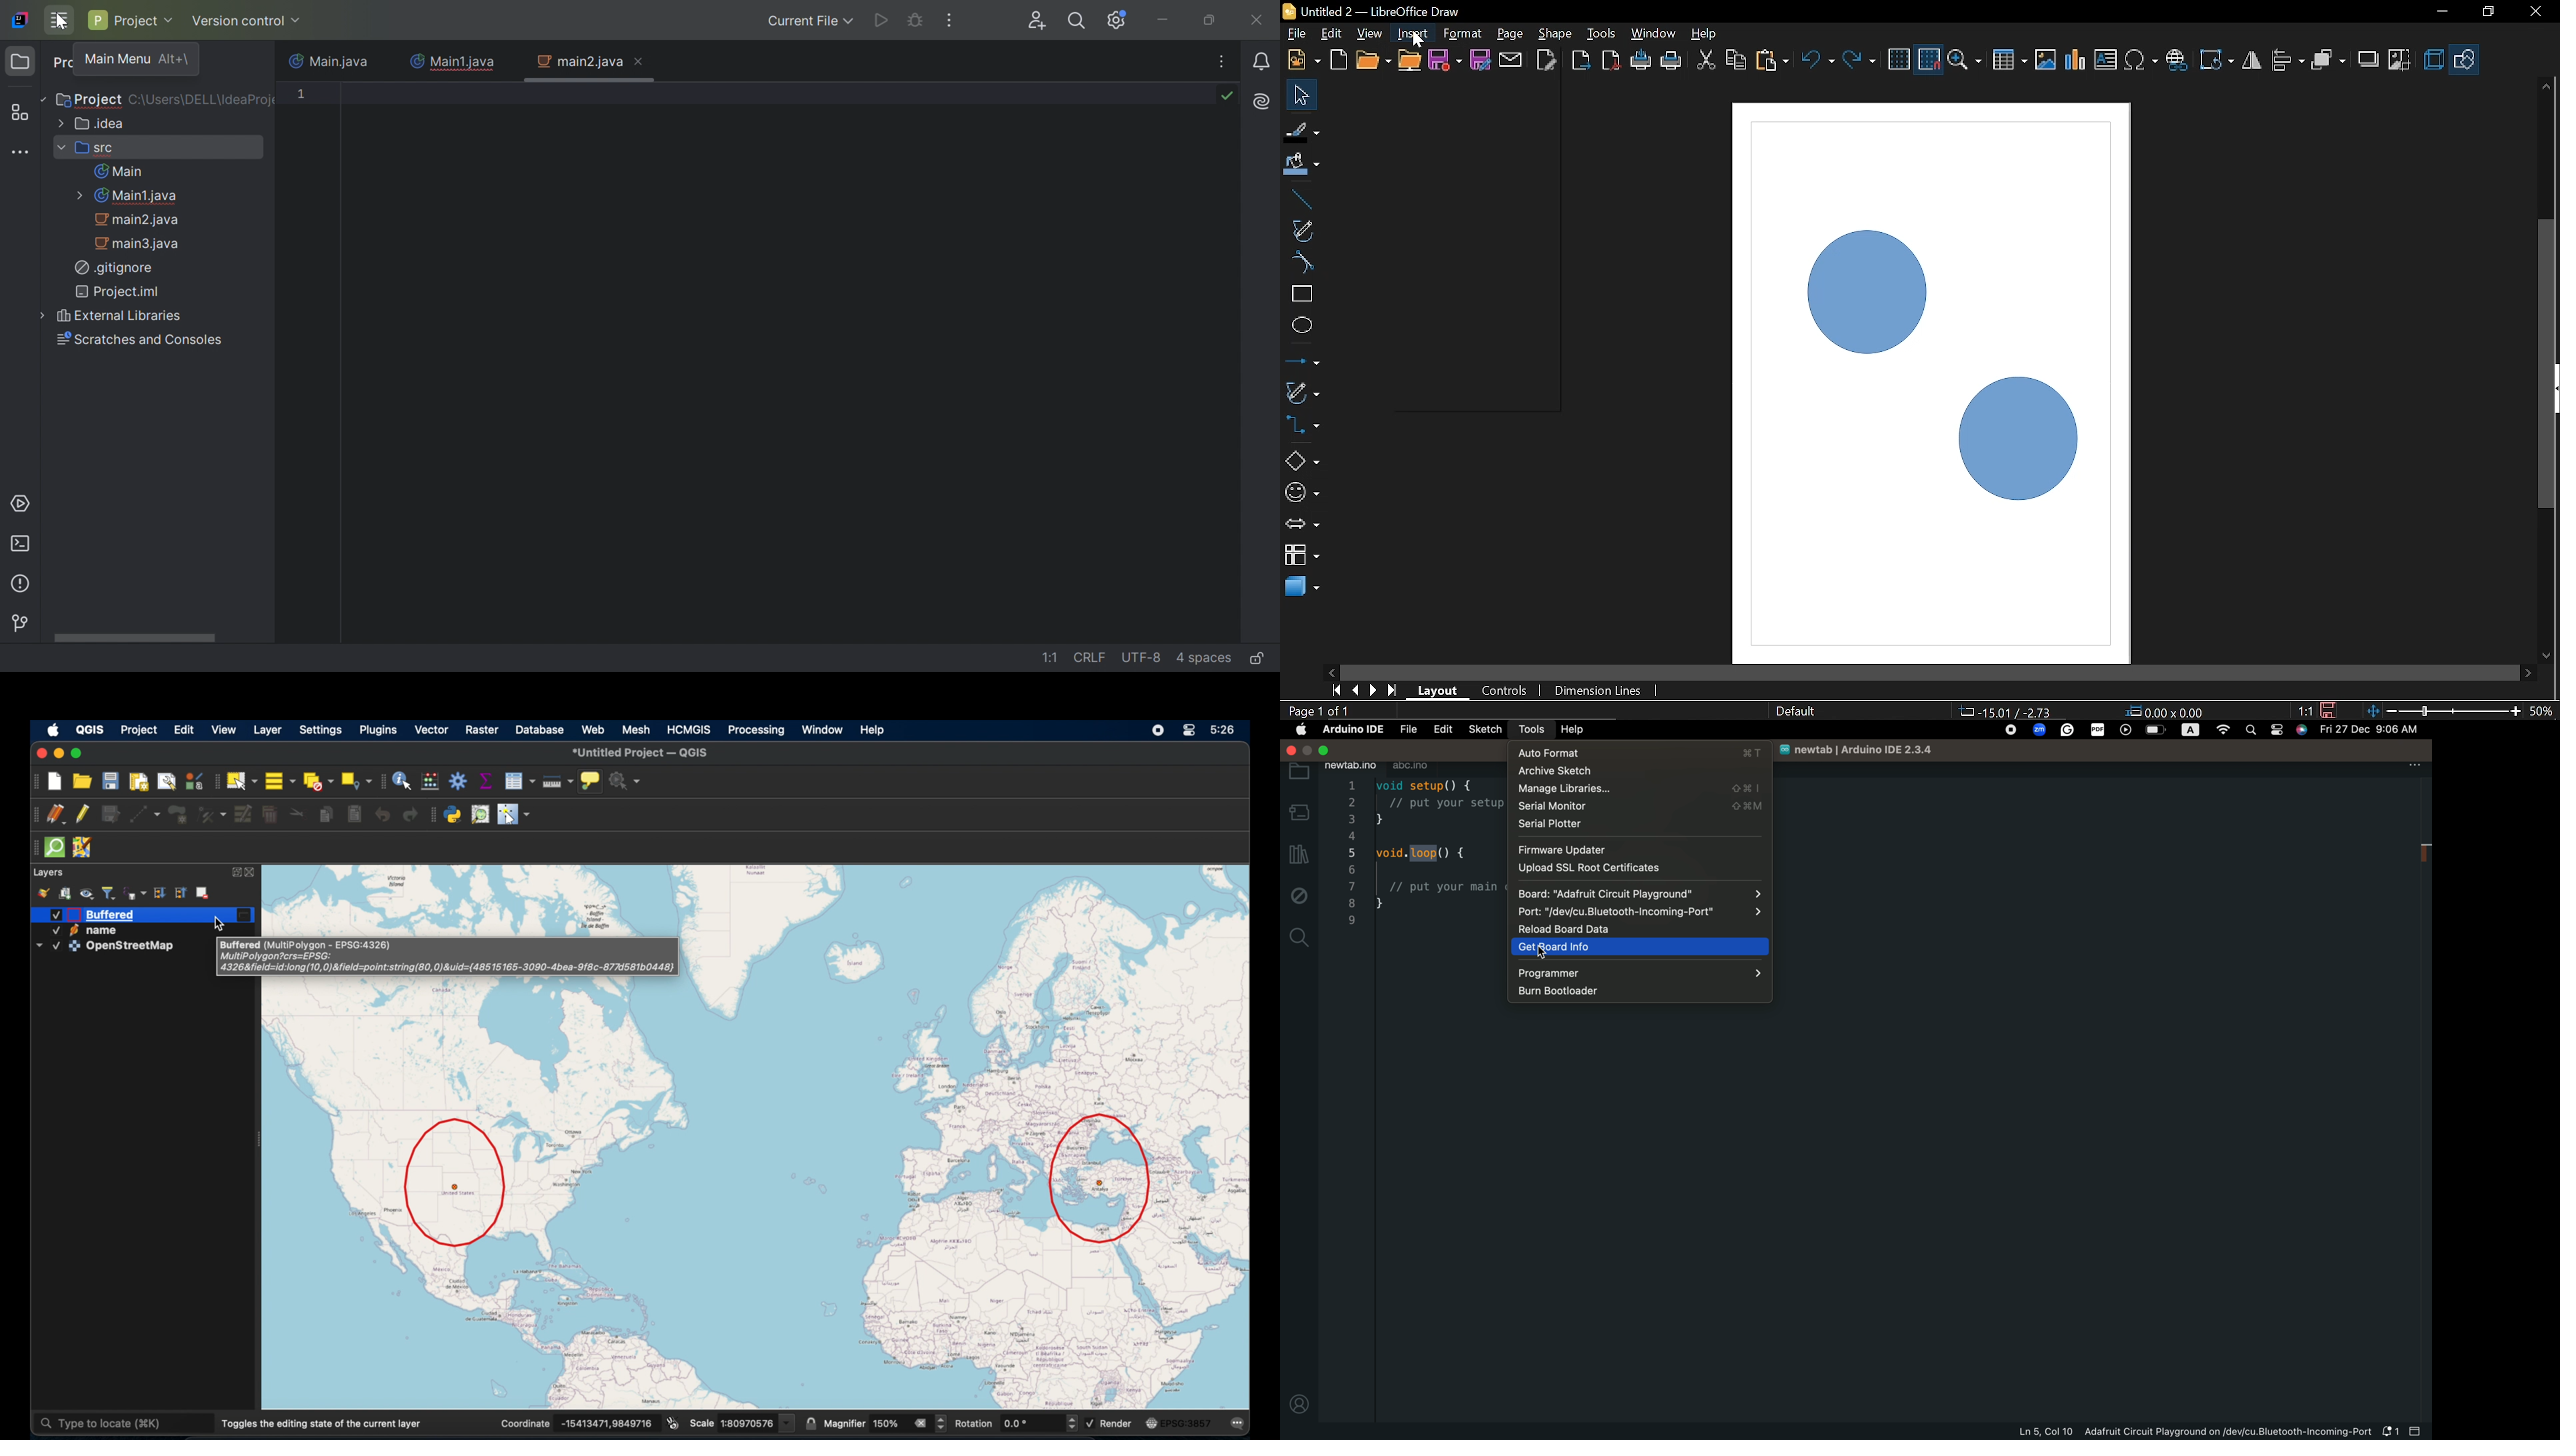 This screenshot has height=1456, width=2576. Describe the element at coordinates (110, 781) in the screenshot. I see `save project` at that location.